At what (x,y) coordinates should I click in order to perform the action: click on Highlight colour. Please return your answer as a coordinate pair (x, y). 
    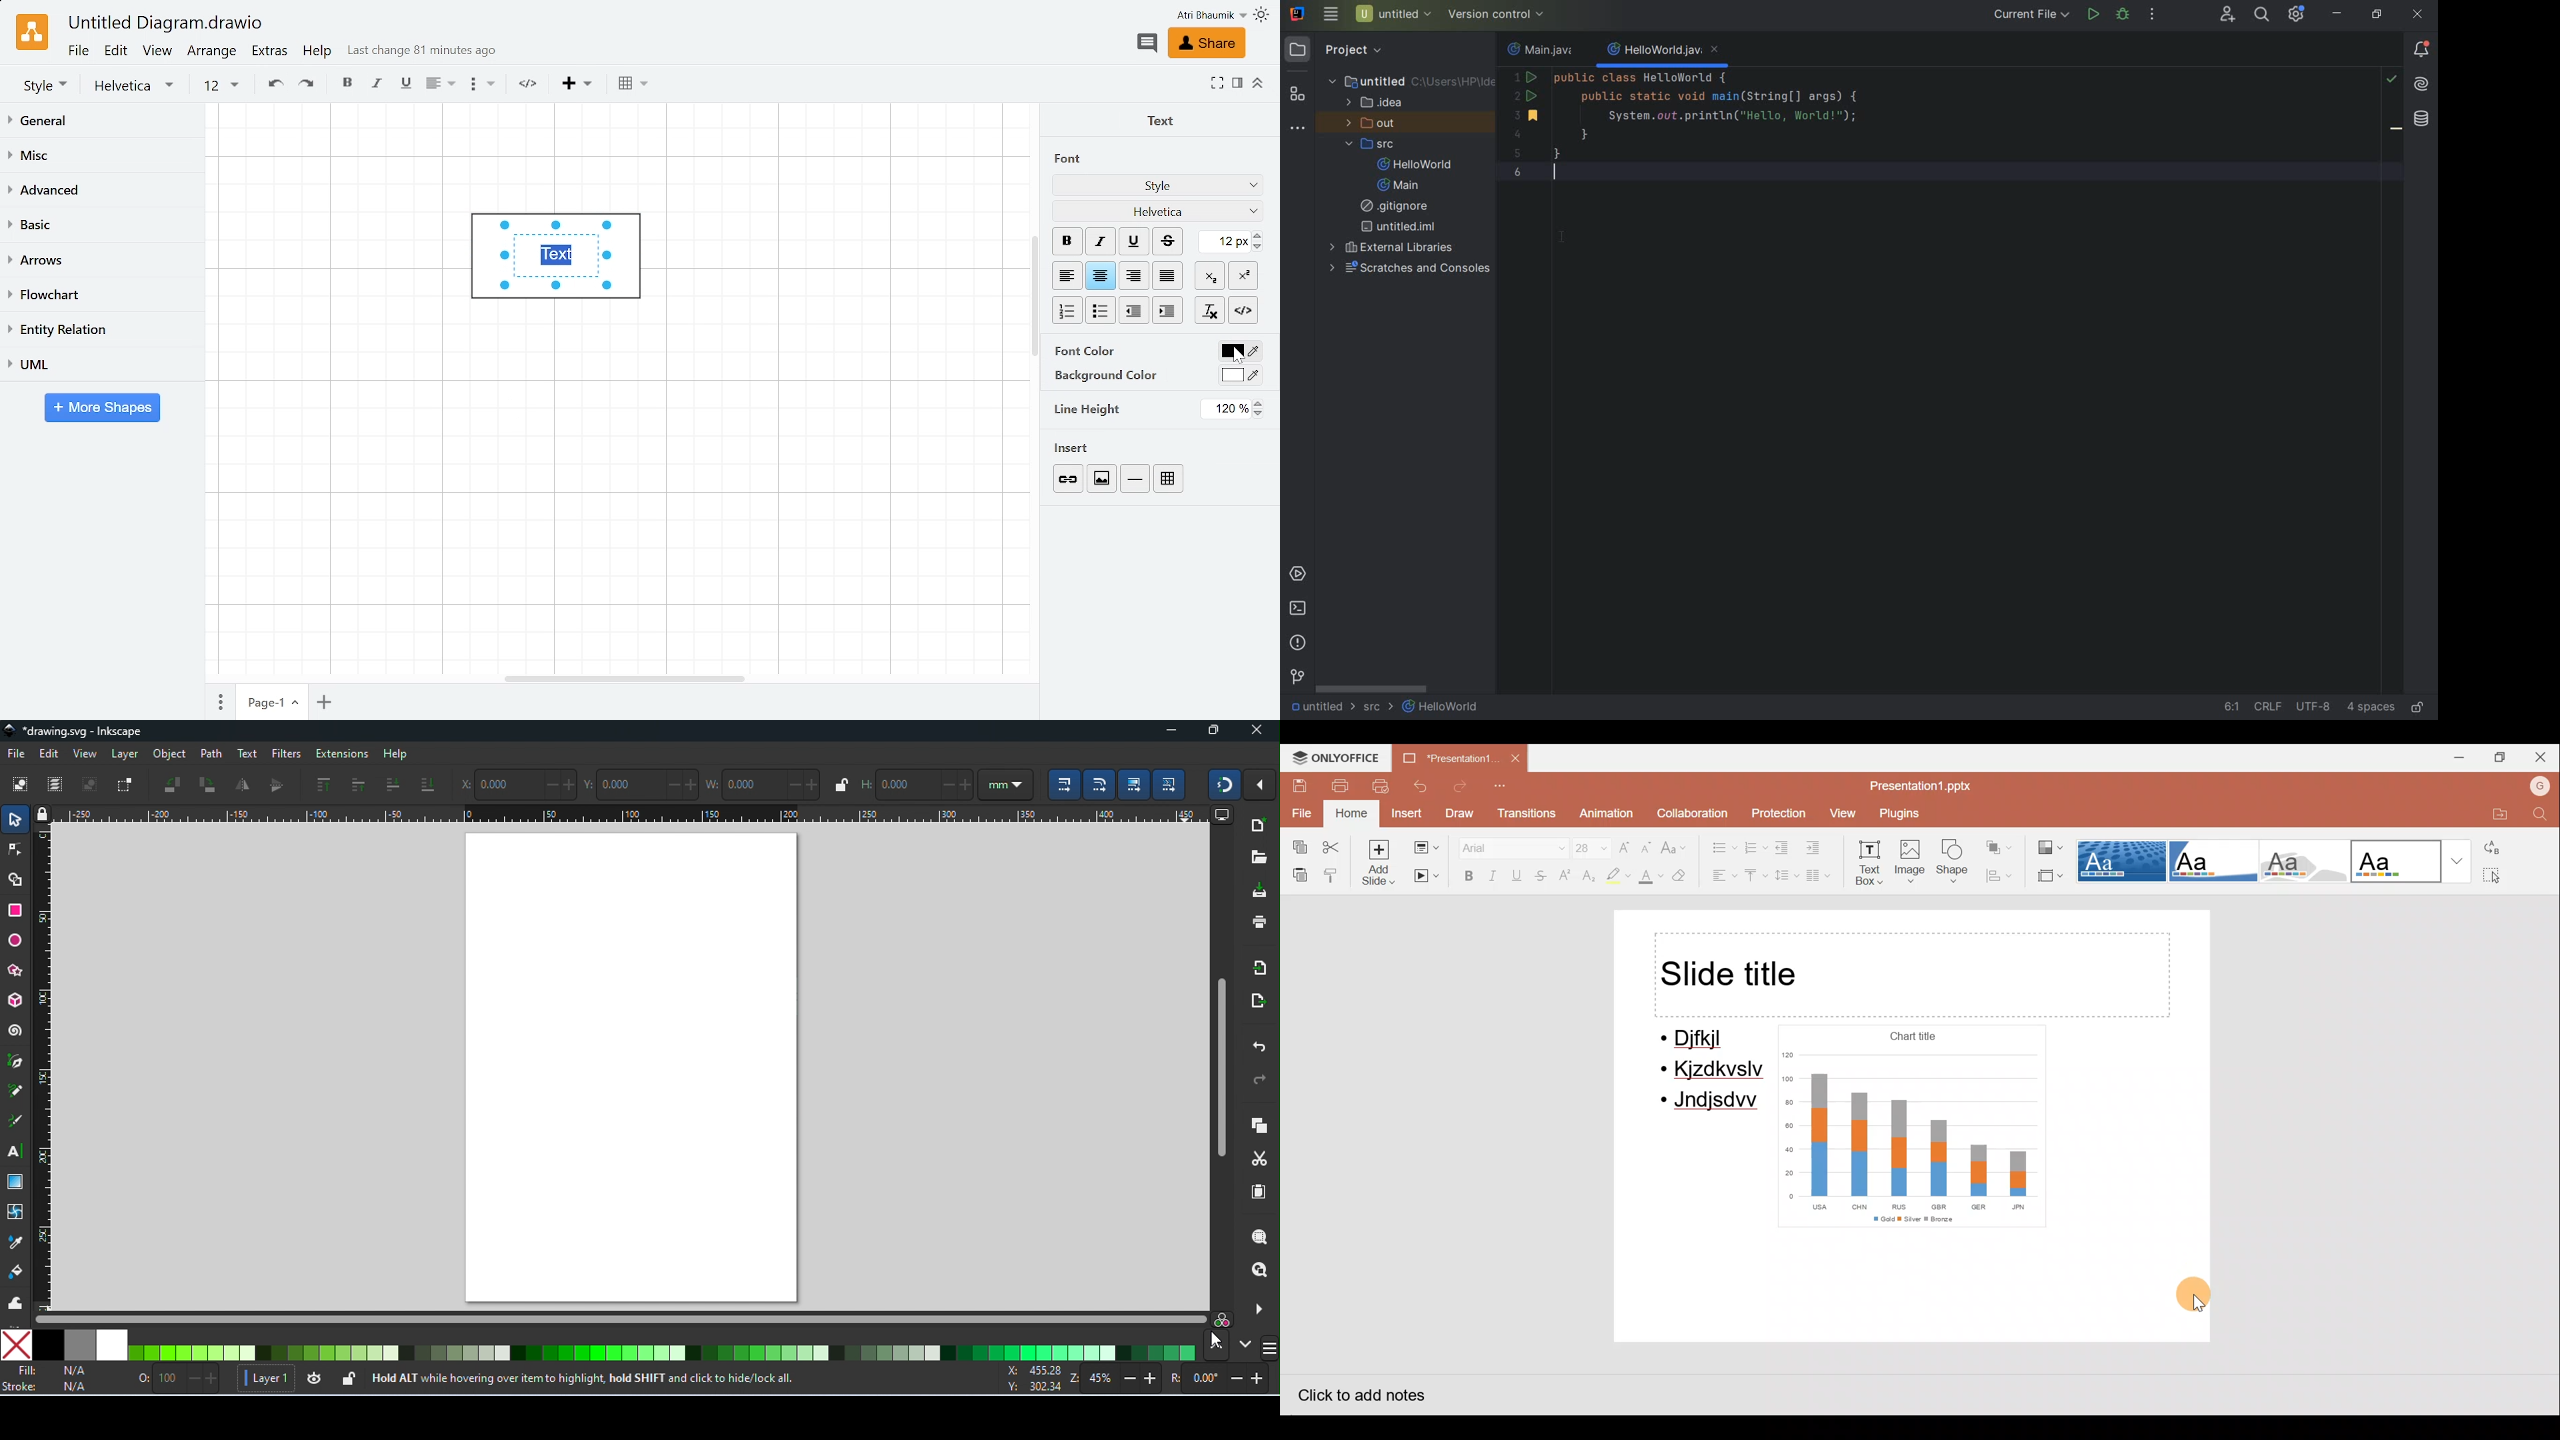
    Looking at the image, I should click on (1617, 877).